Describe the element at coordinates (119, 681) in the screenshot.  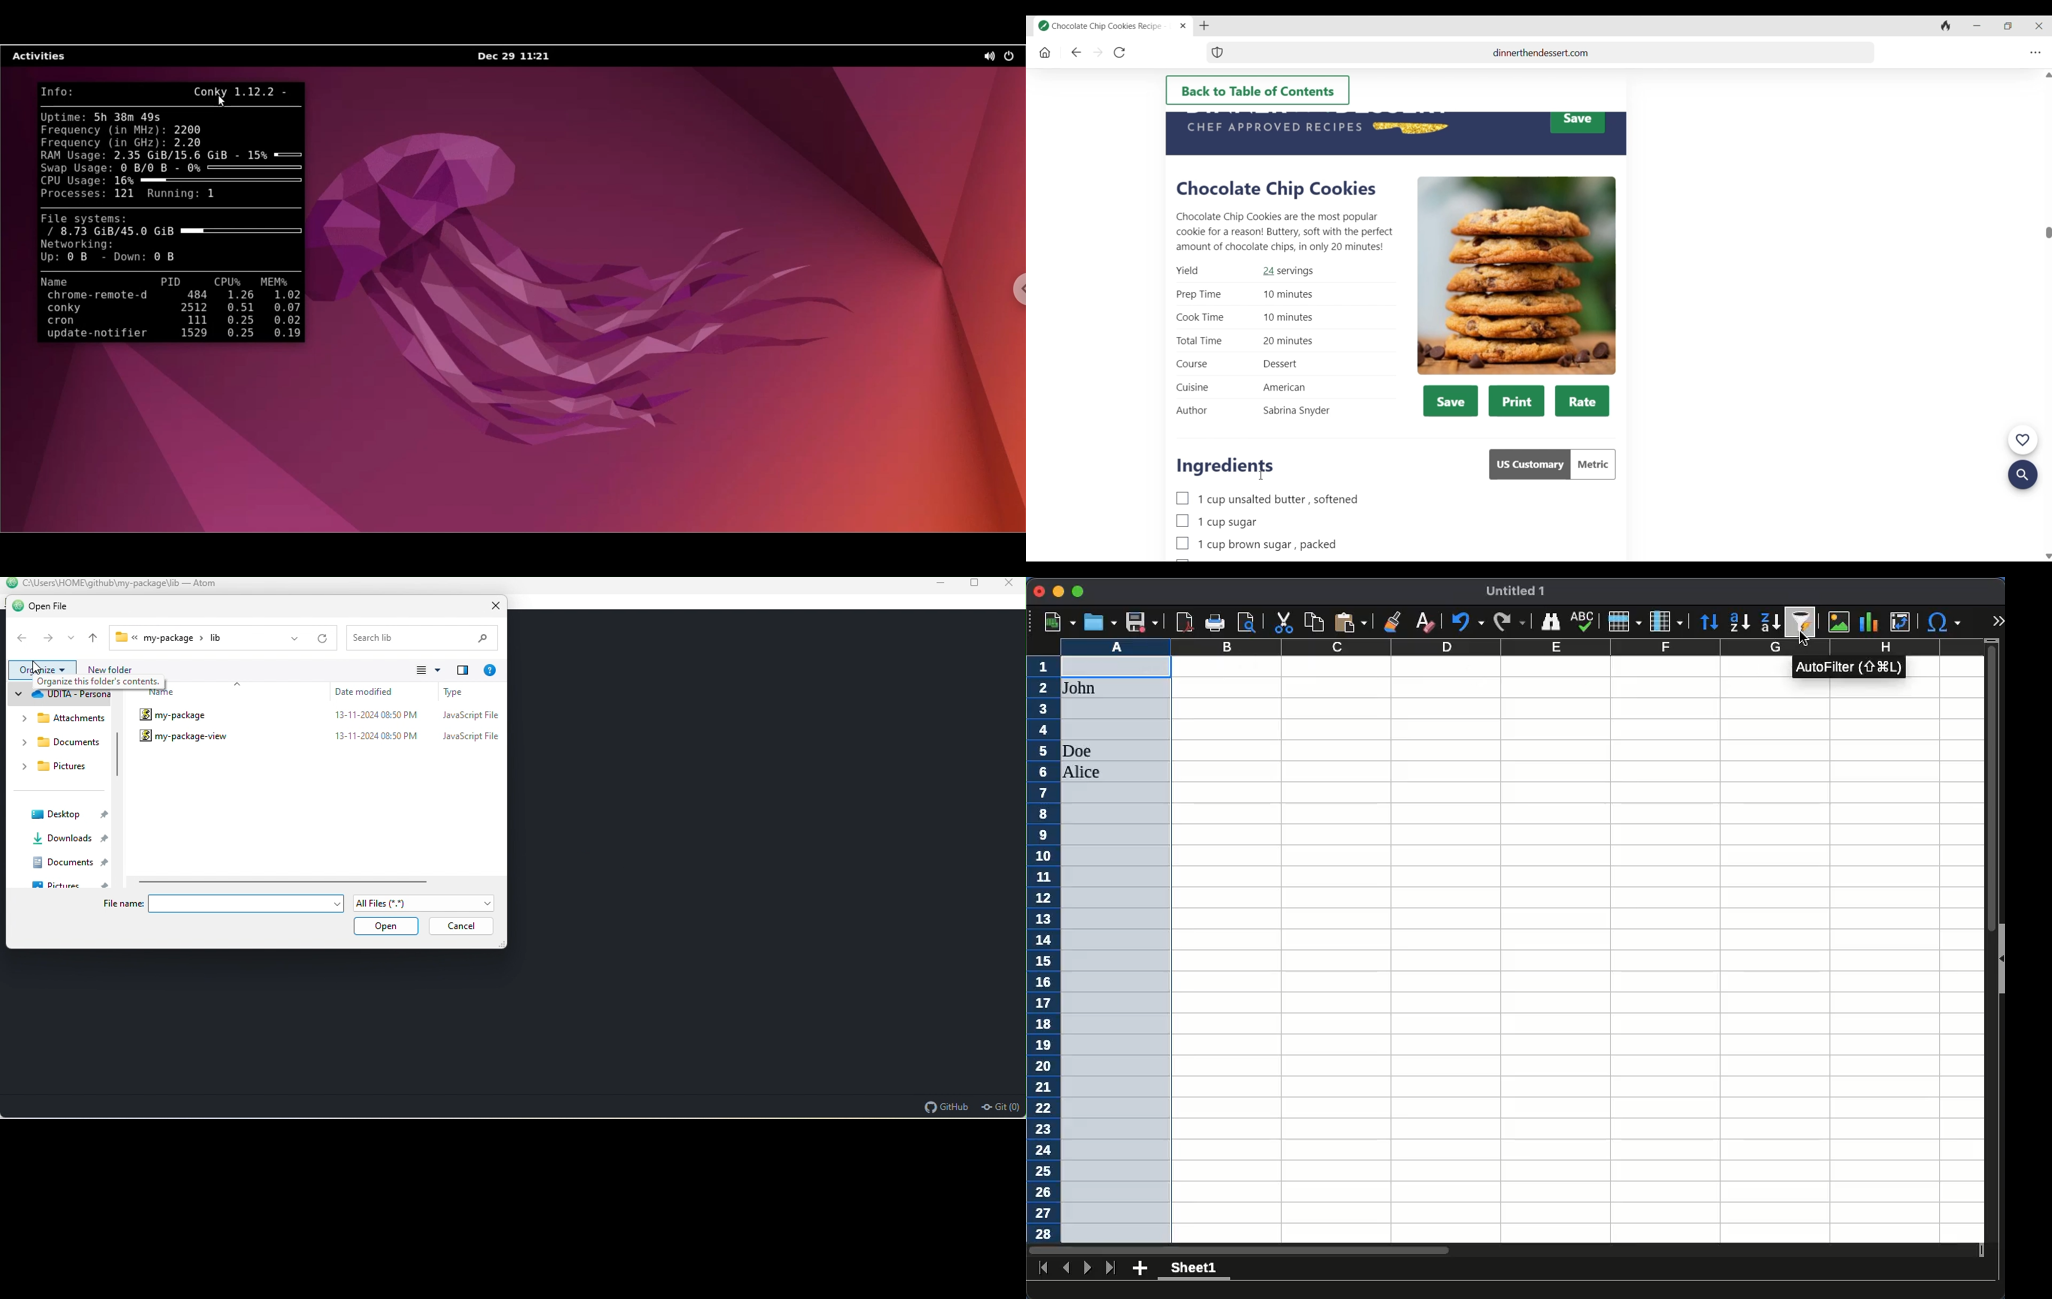
I see `organize this folders contents` at that location.